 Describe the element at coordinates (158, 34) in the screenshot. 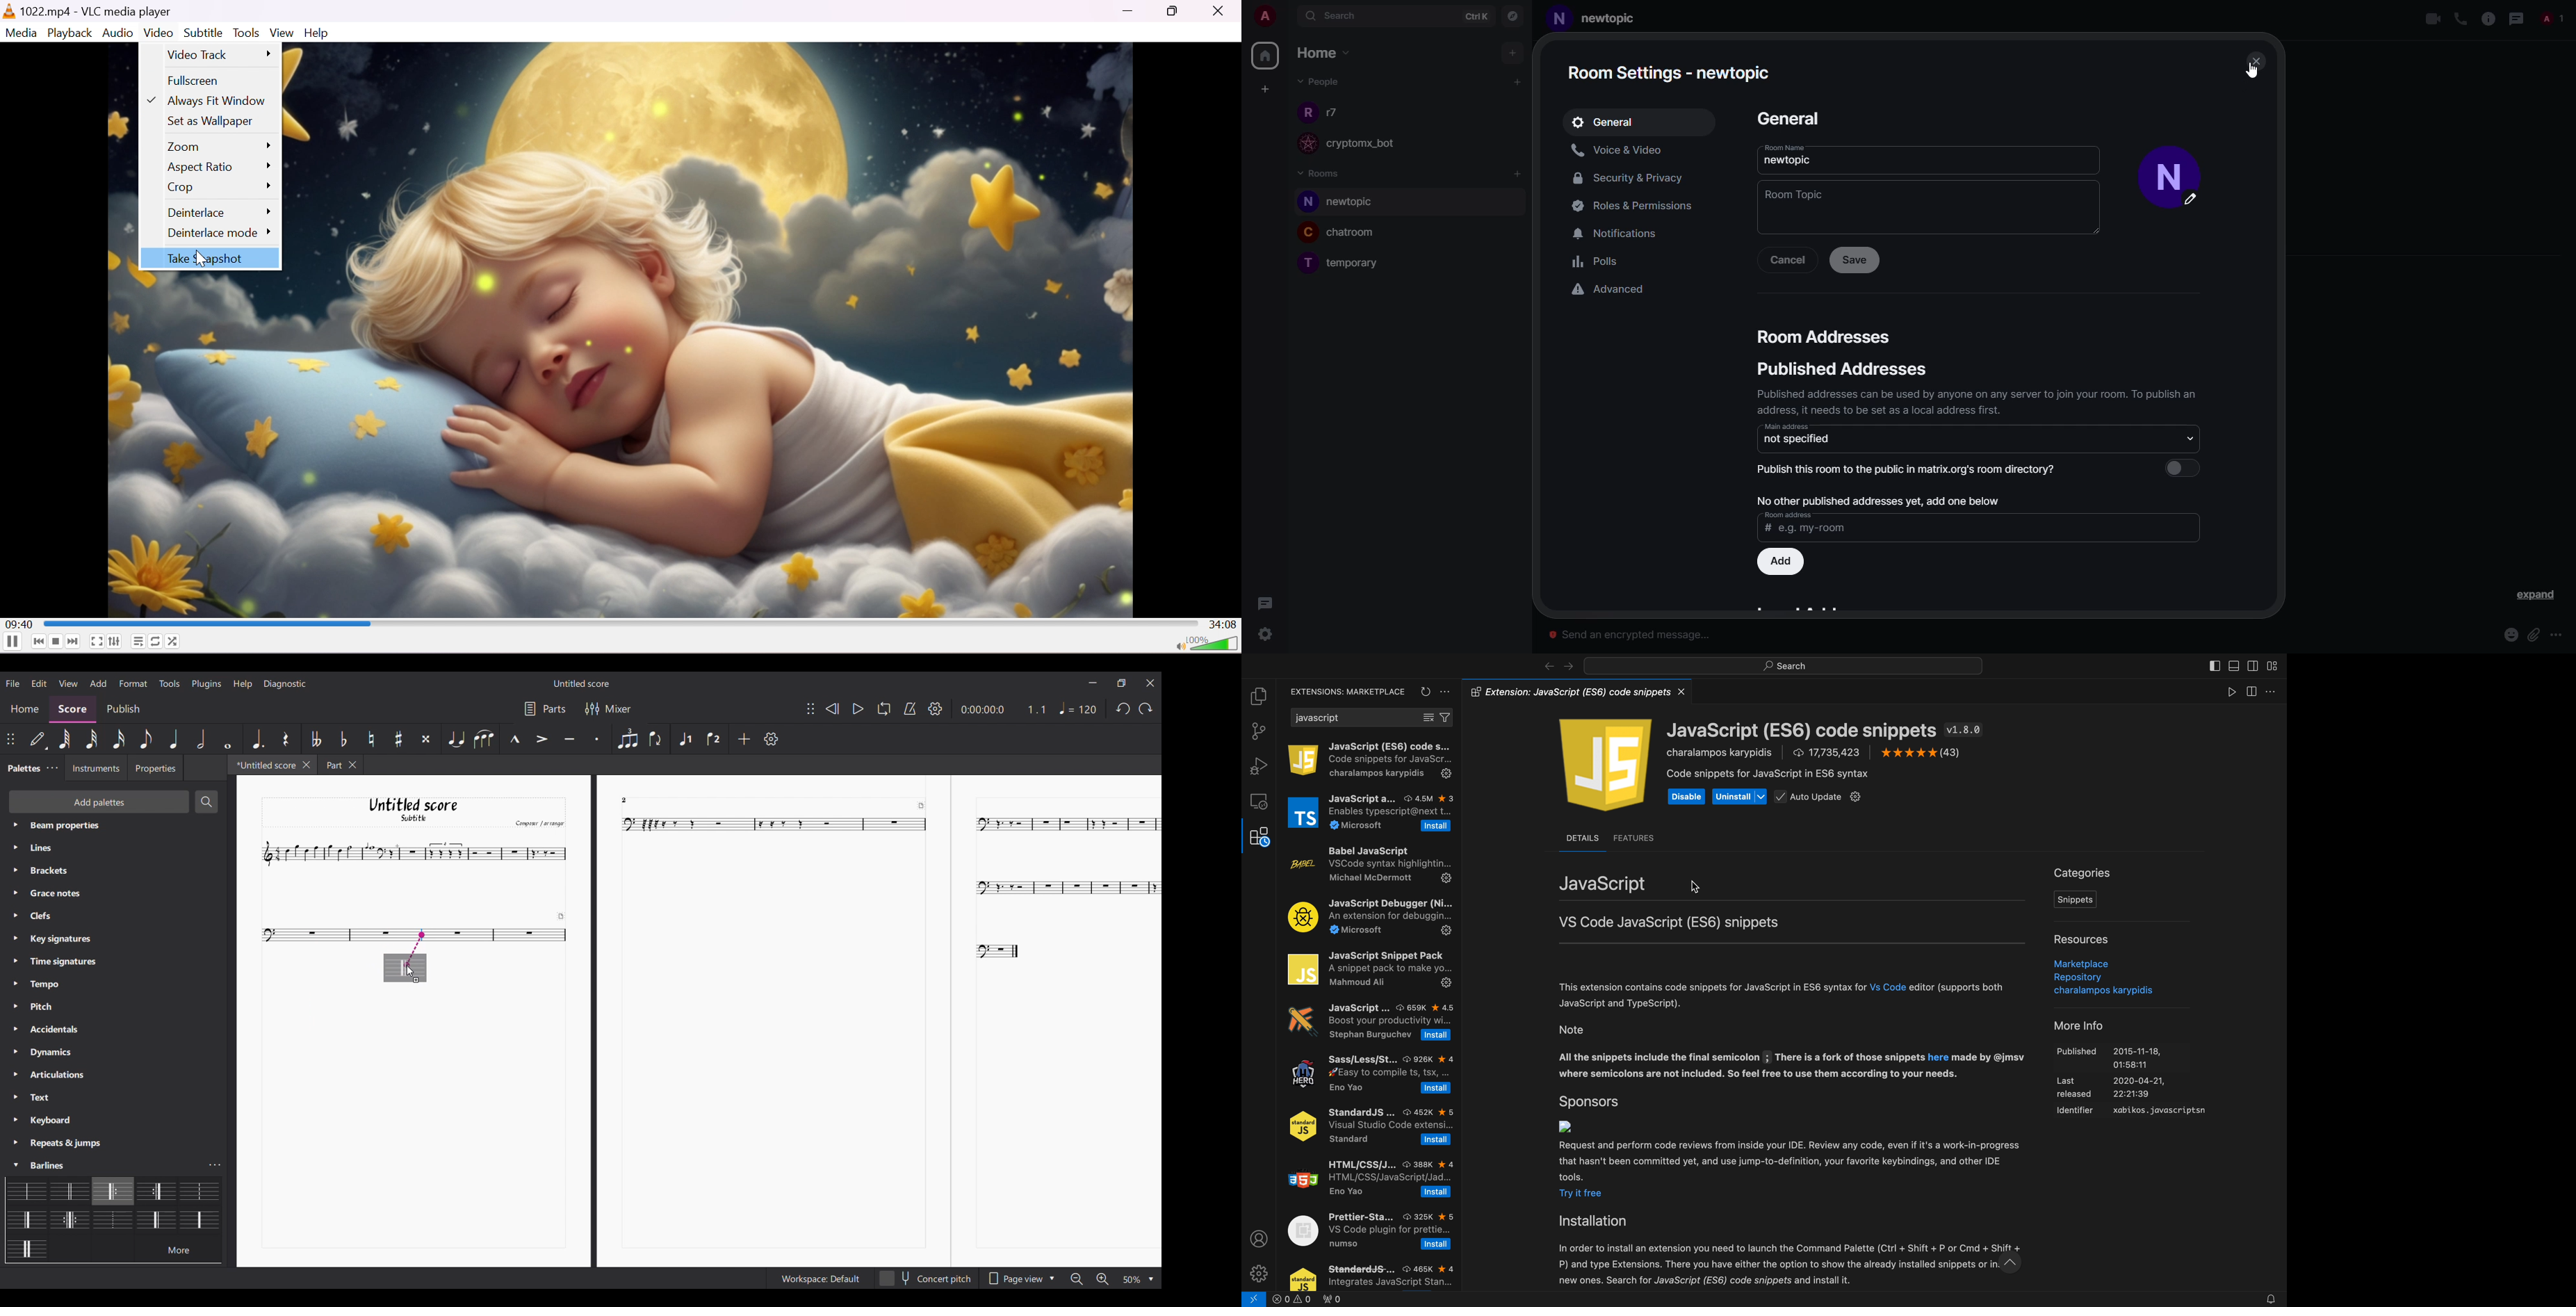

I see `Video` at that location.